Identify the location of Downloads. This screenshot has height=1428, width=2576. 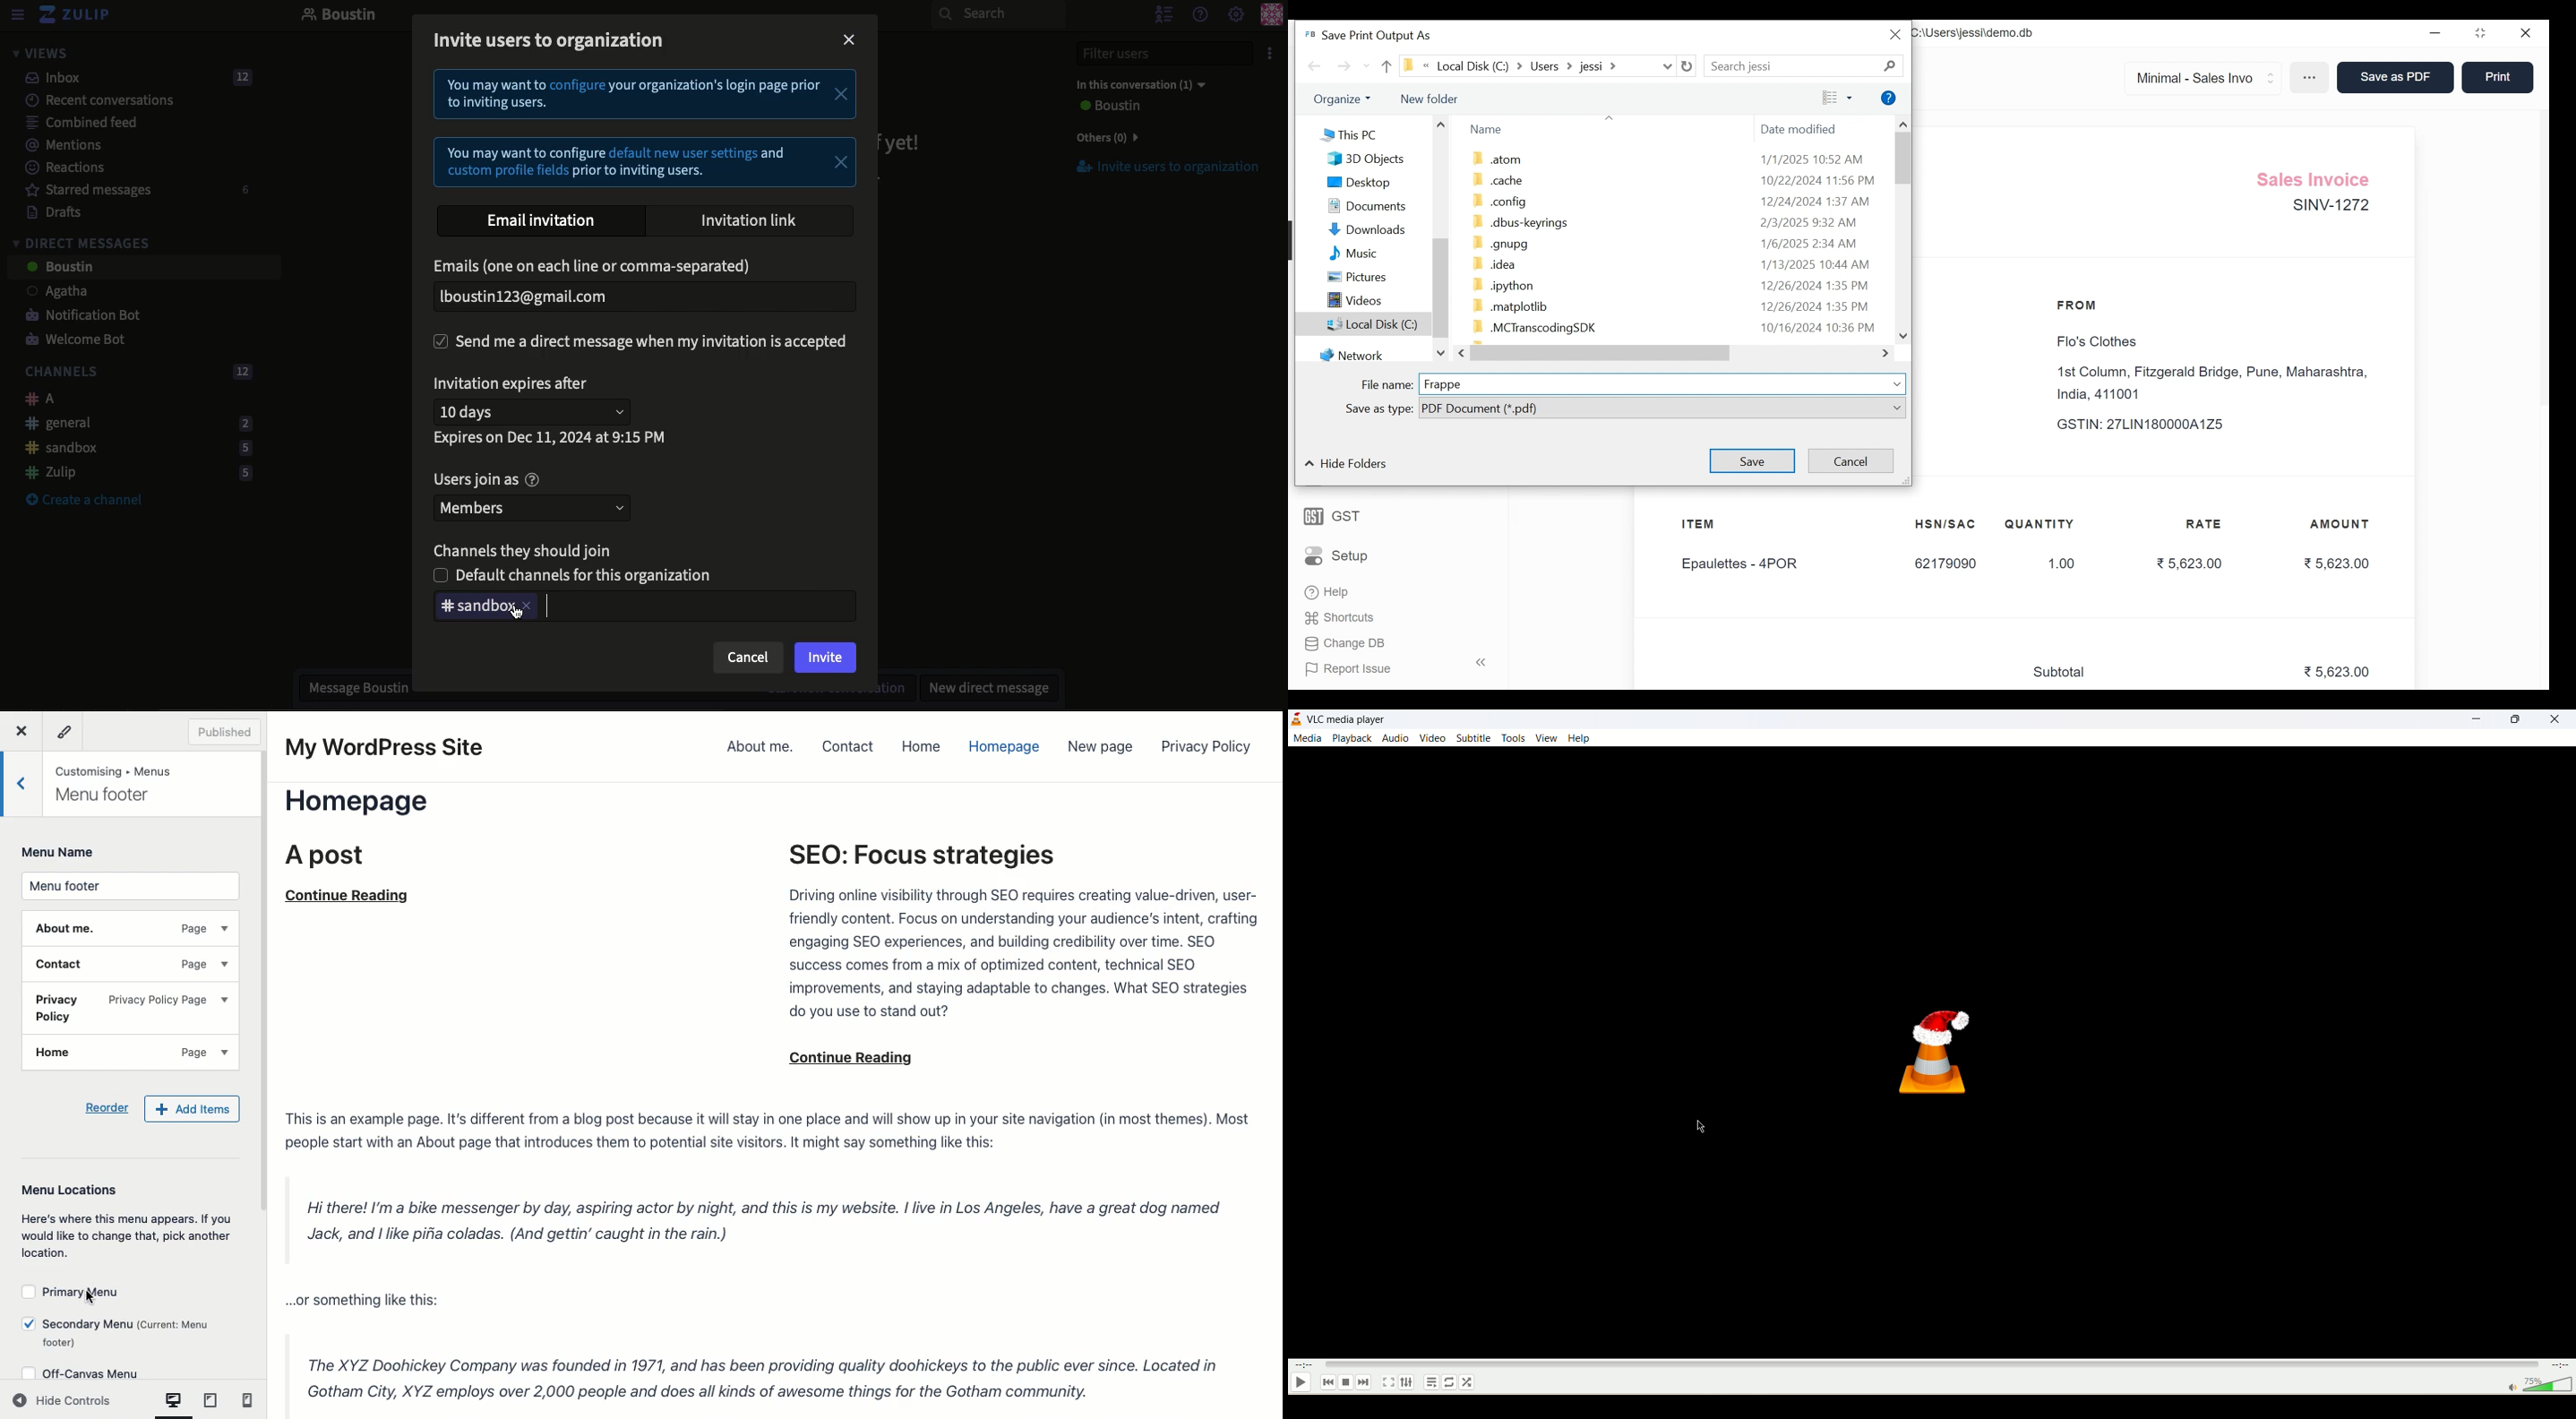
(1360, 229).